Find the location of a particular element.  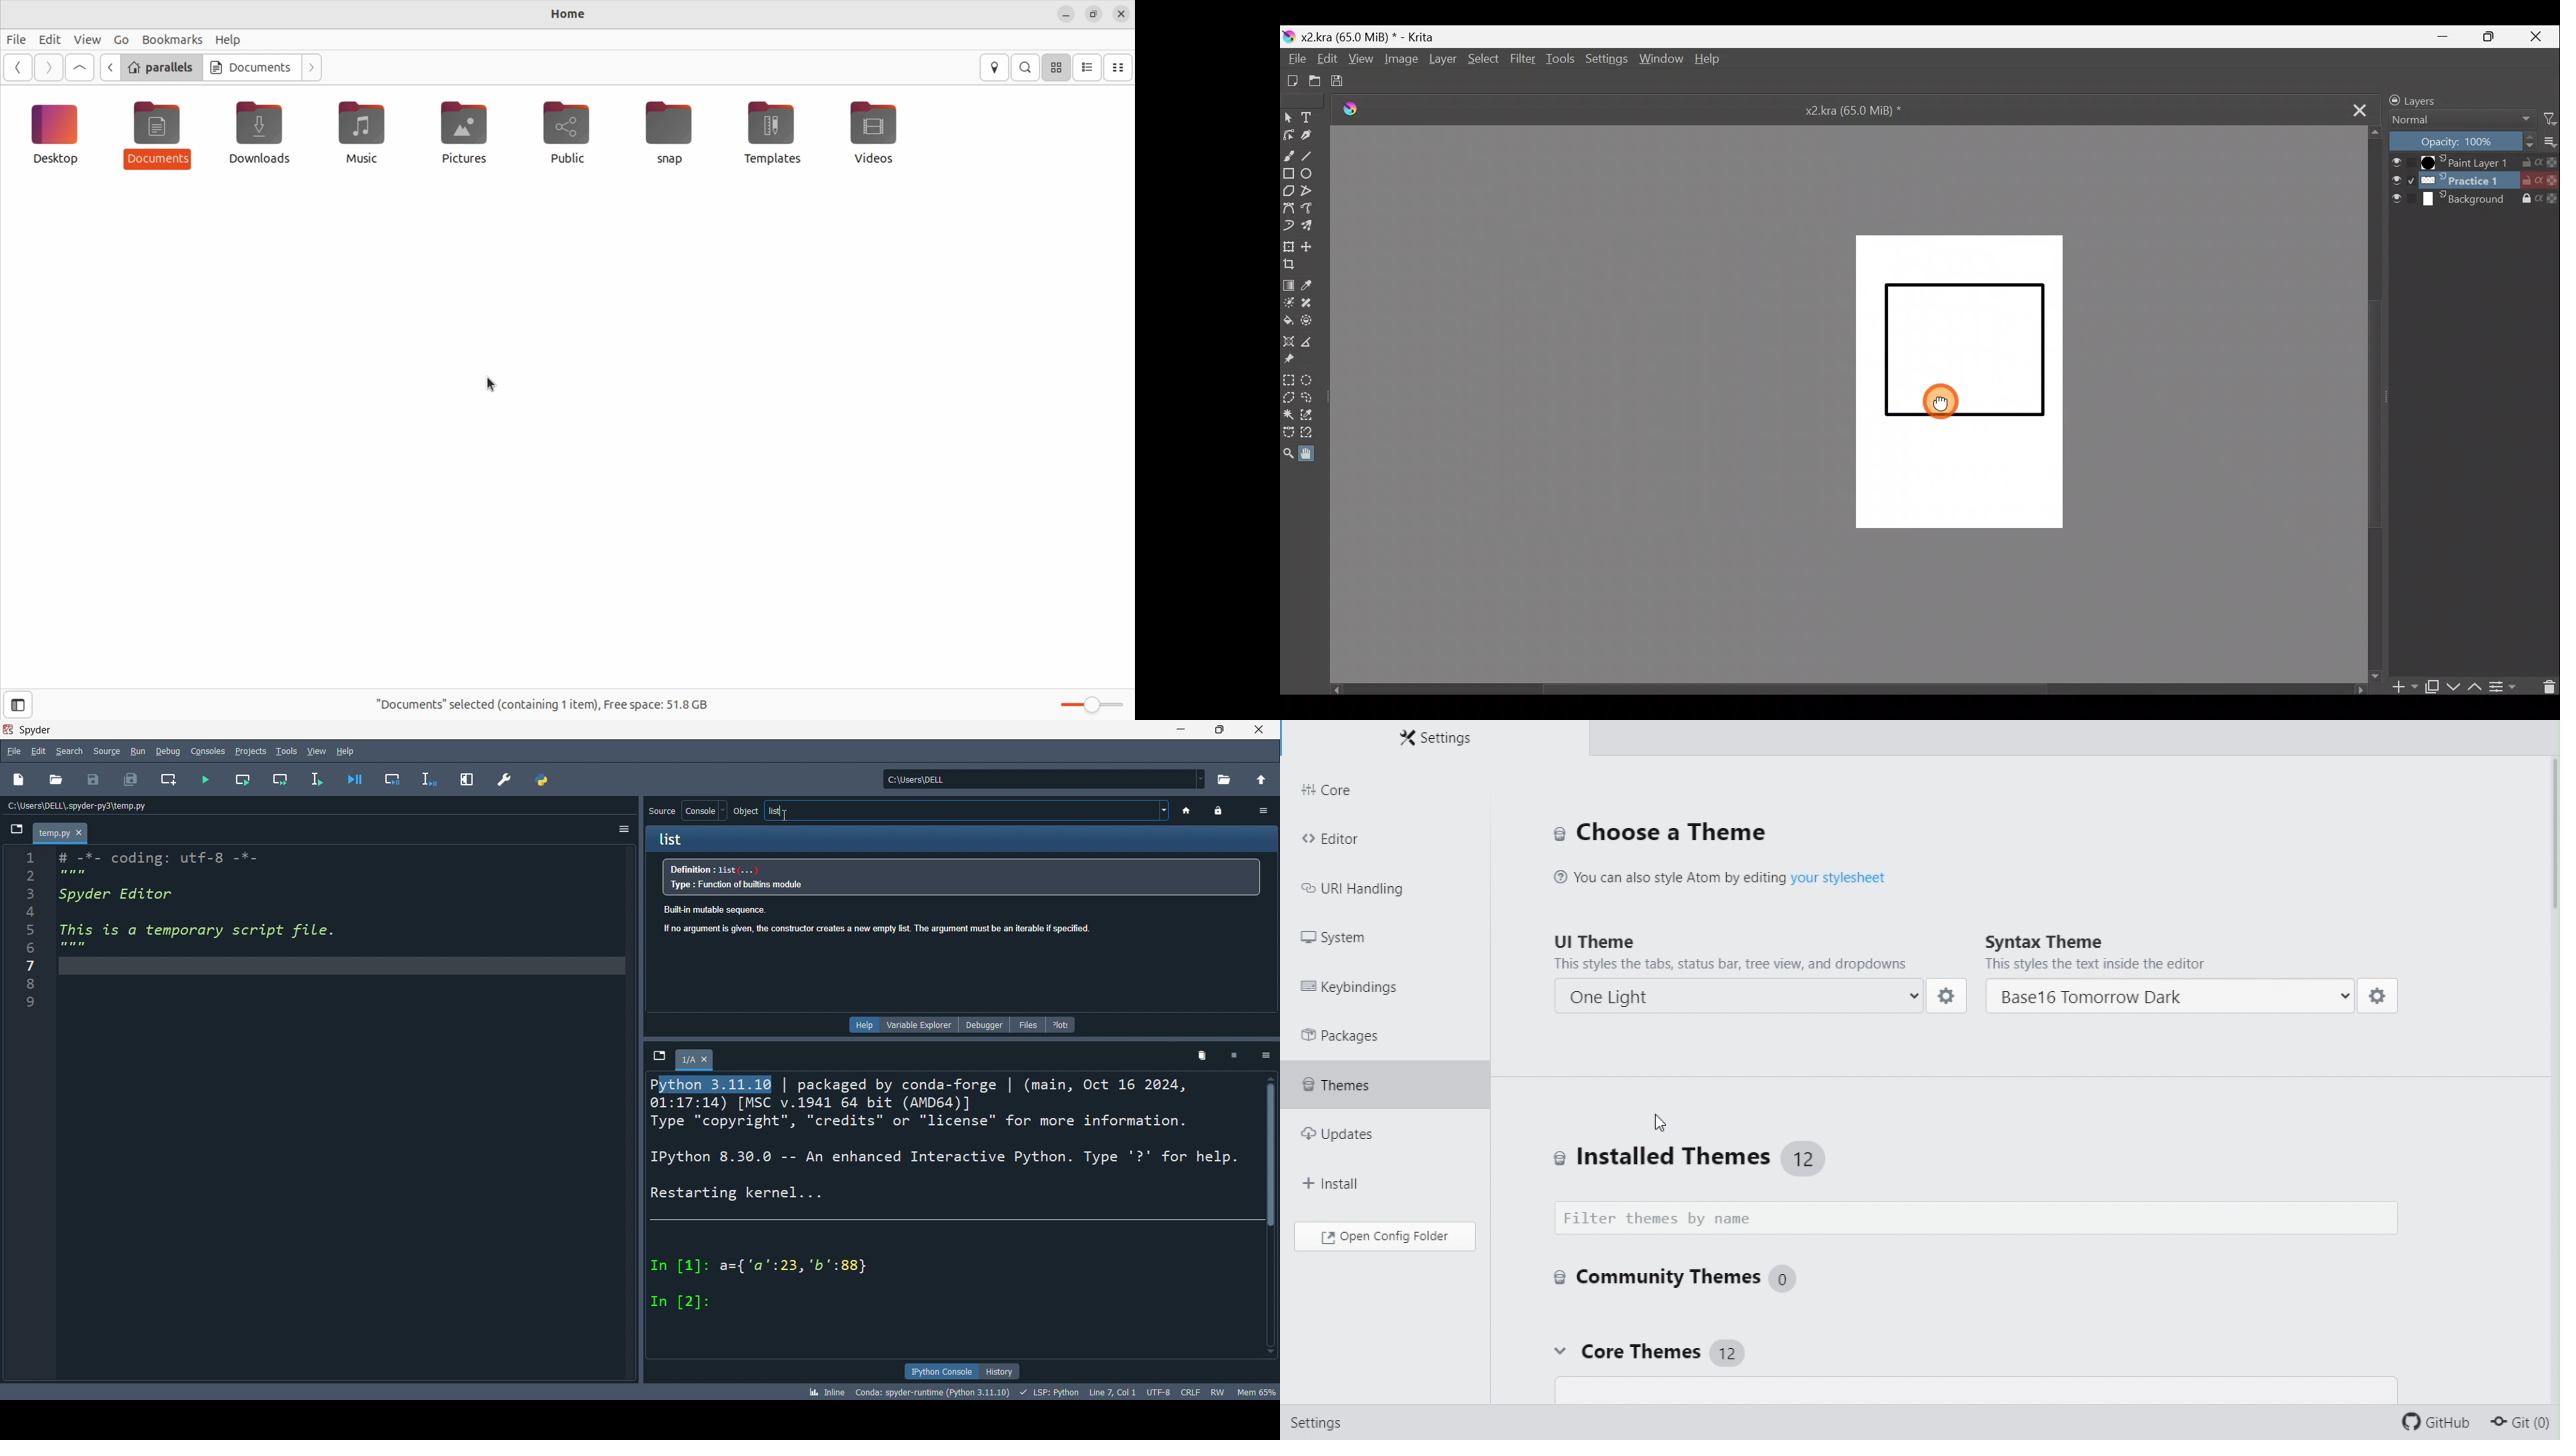

cursor is located at coordinates (787, 815).